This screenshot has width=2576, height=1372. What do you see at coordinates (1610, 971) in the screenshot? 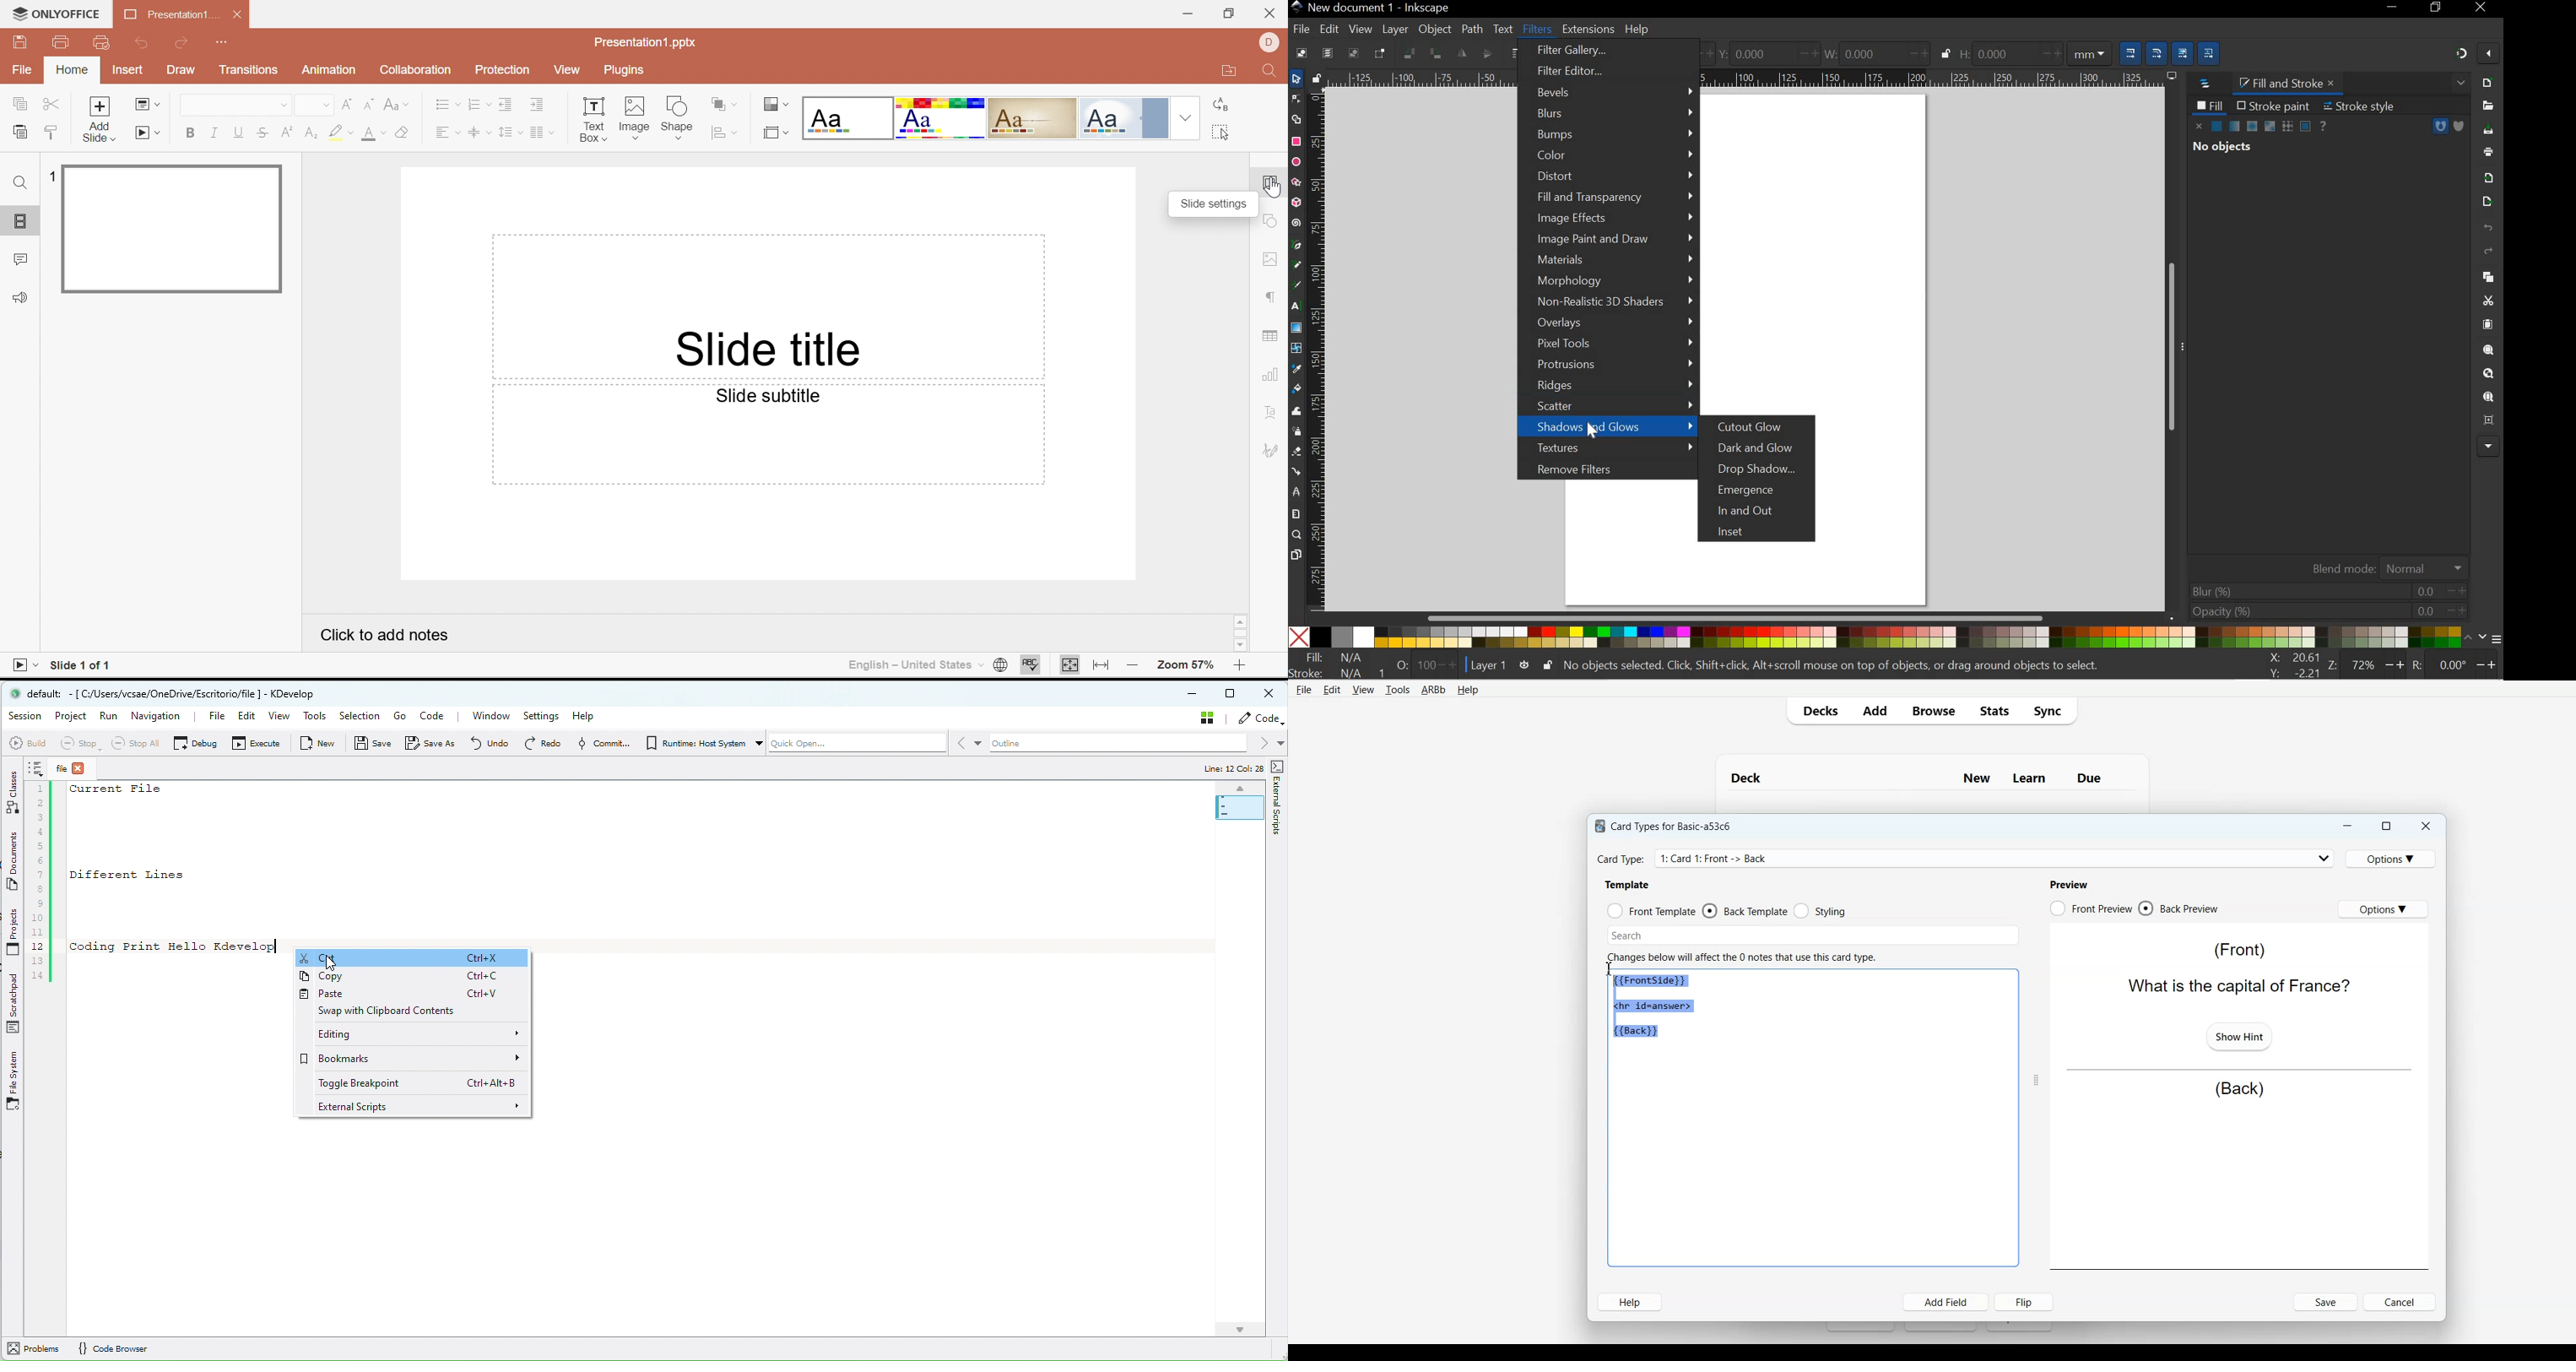
I see `Text cursor` at bounding box center [1610, 971].